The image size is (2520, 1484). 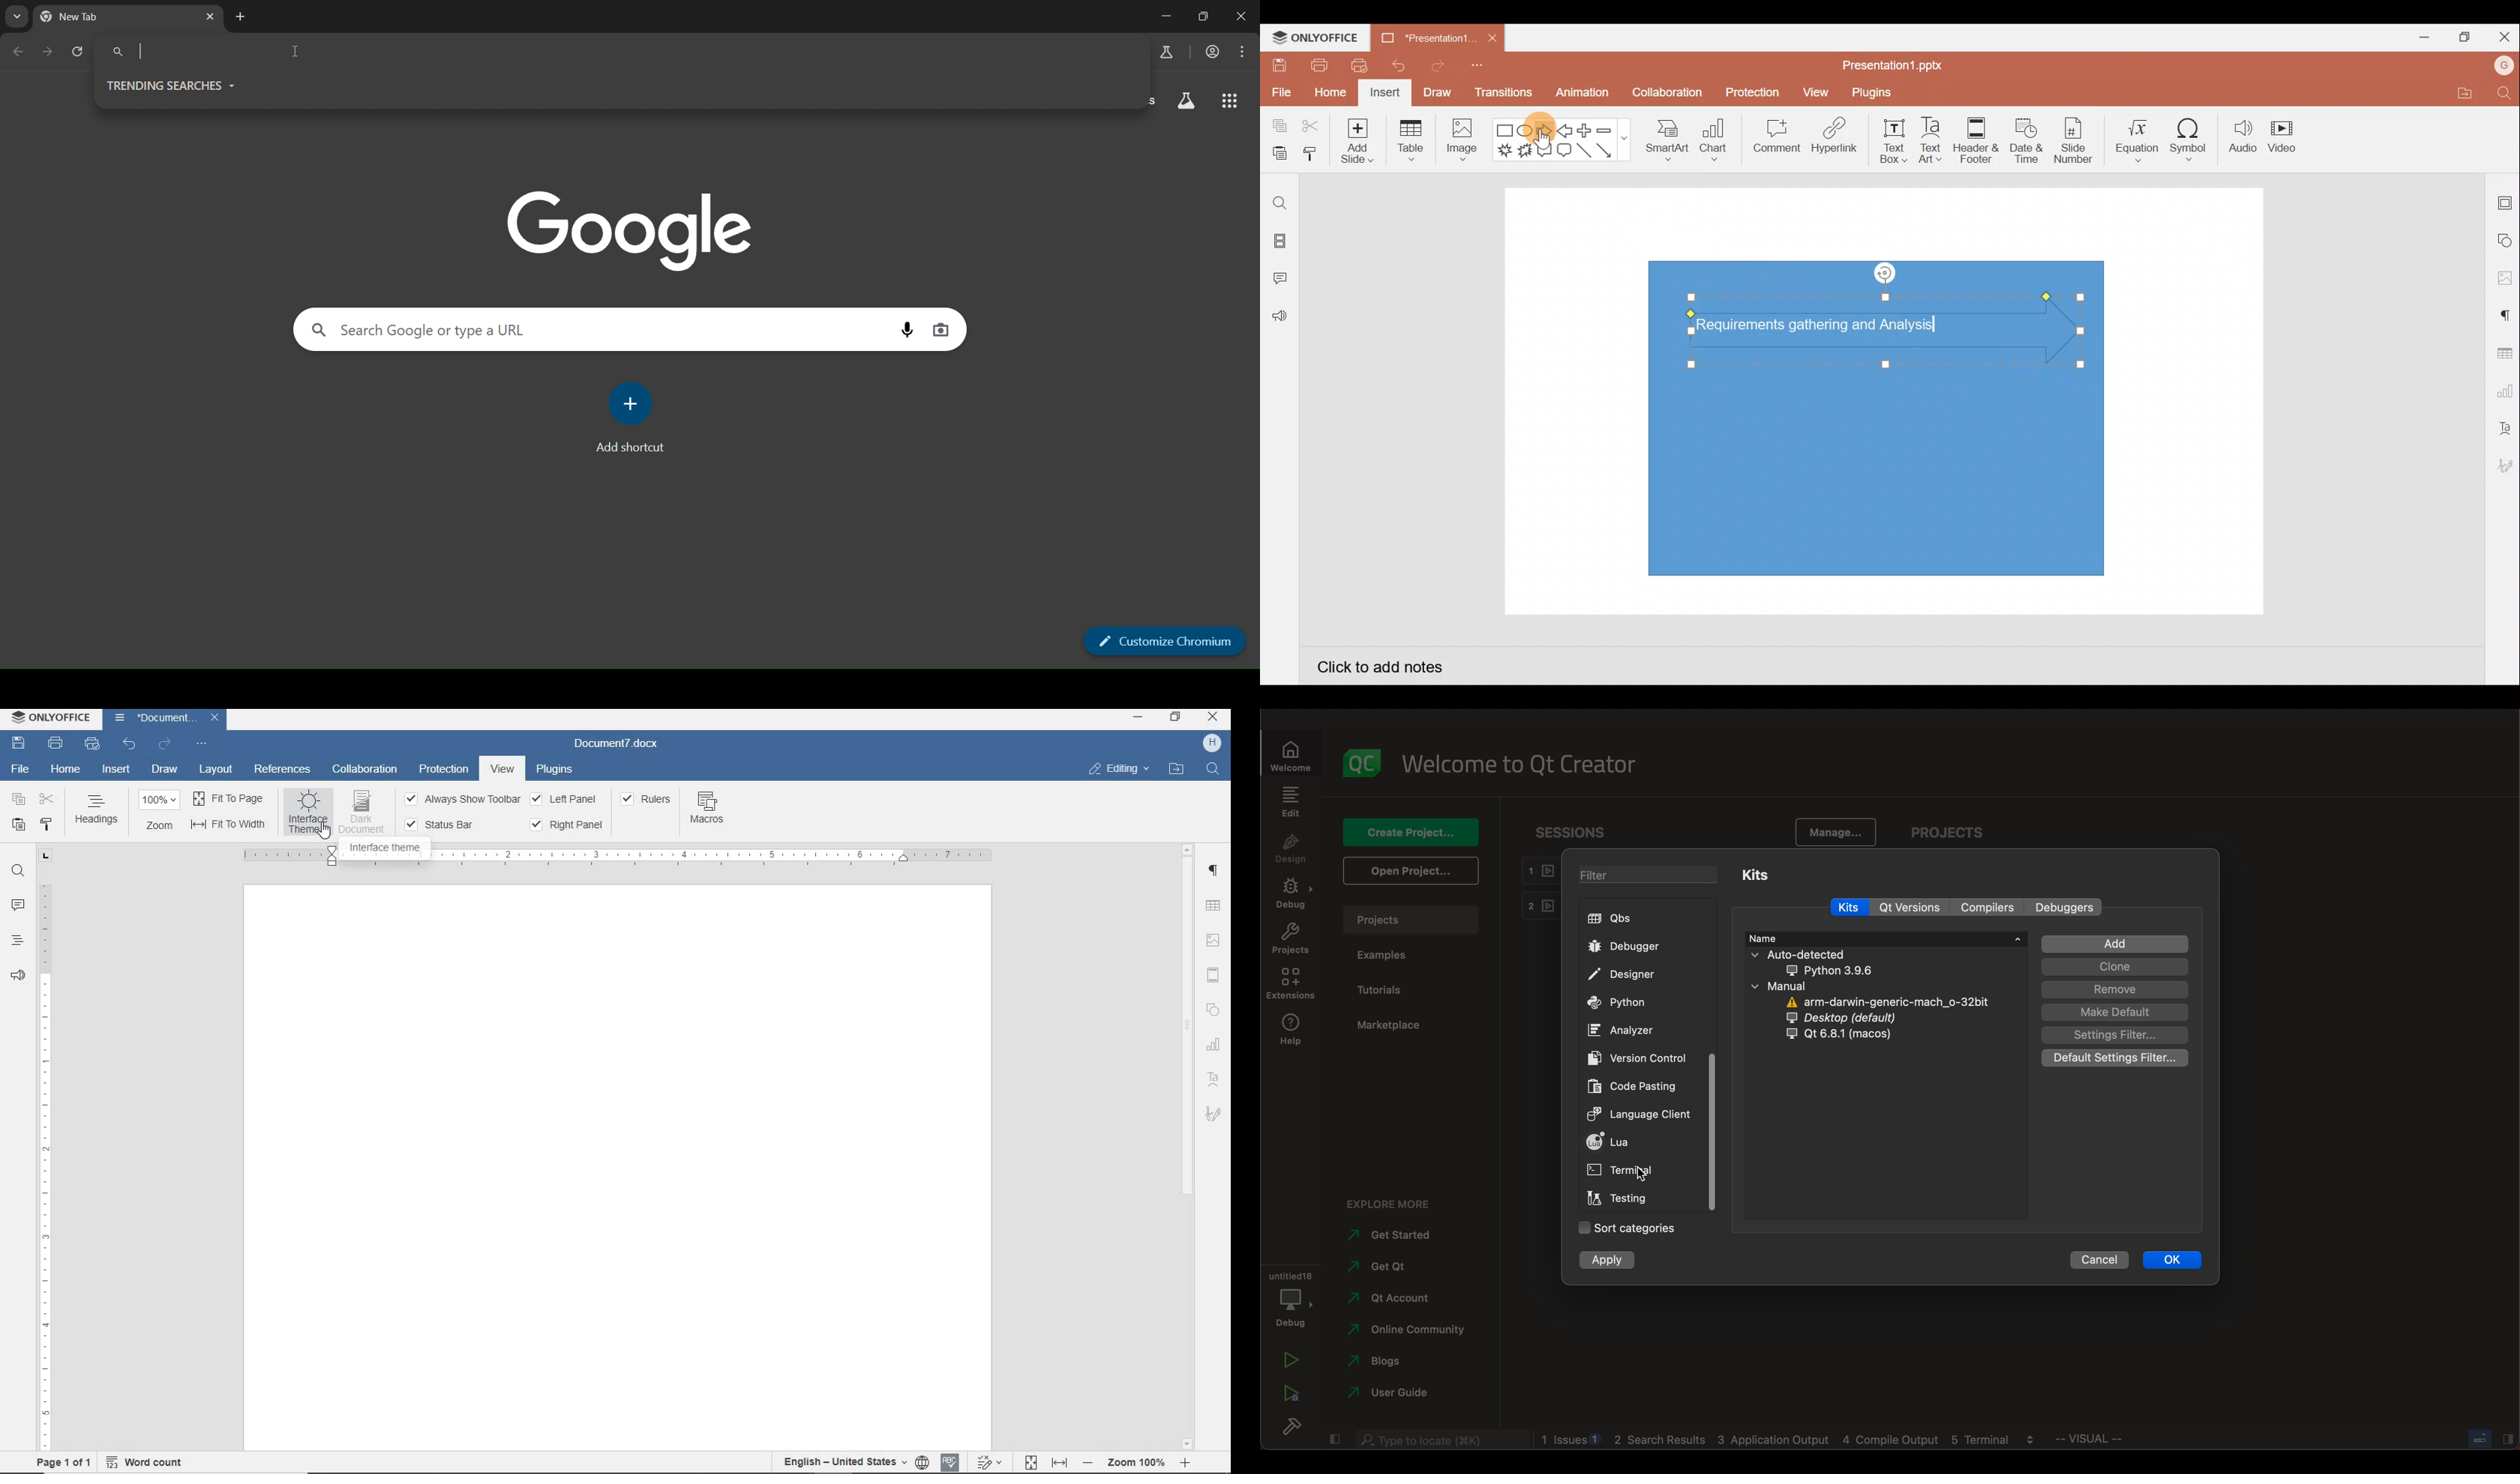 What do you see at coordinates (1277, 127) in the screenshot?
I see `Copy` at bounding box center [1277, 127].